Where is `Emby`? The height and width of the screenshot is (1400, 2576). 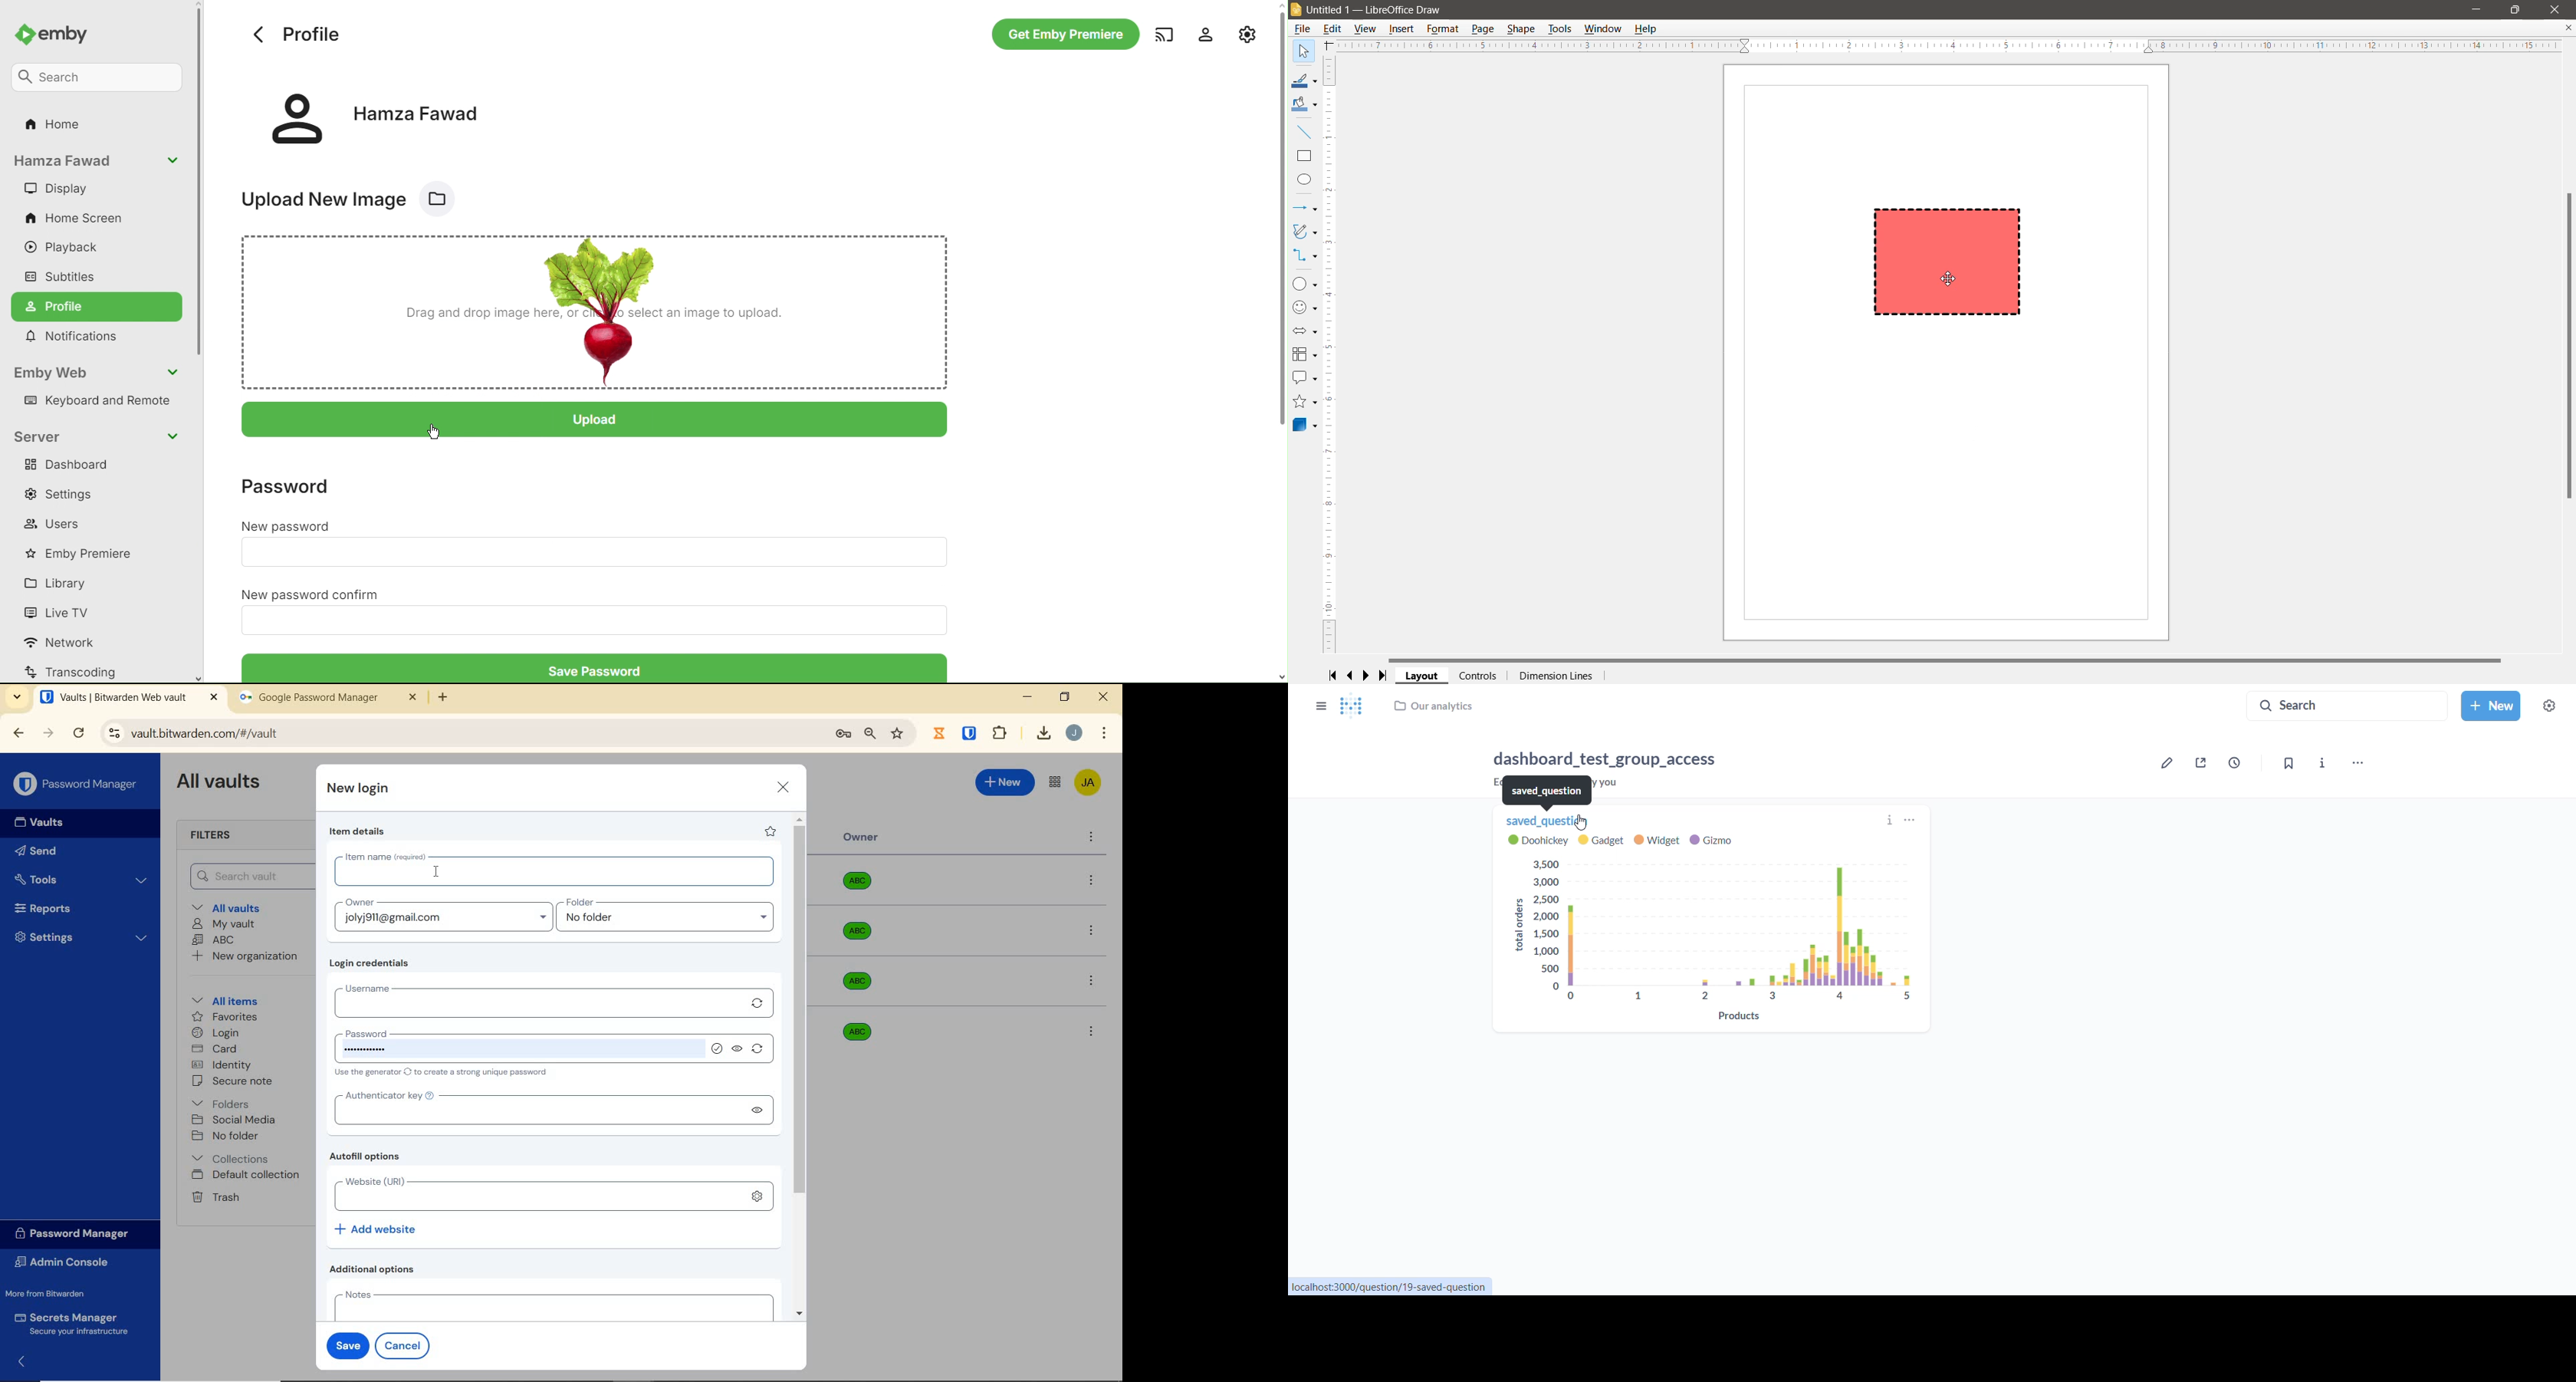
Emby is located at coordinates (58, 32).